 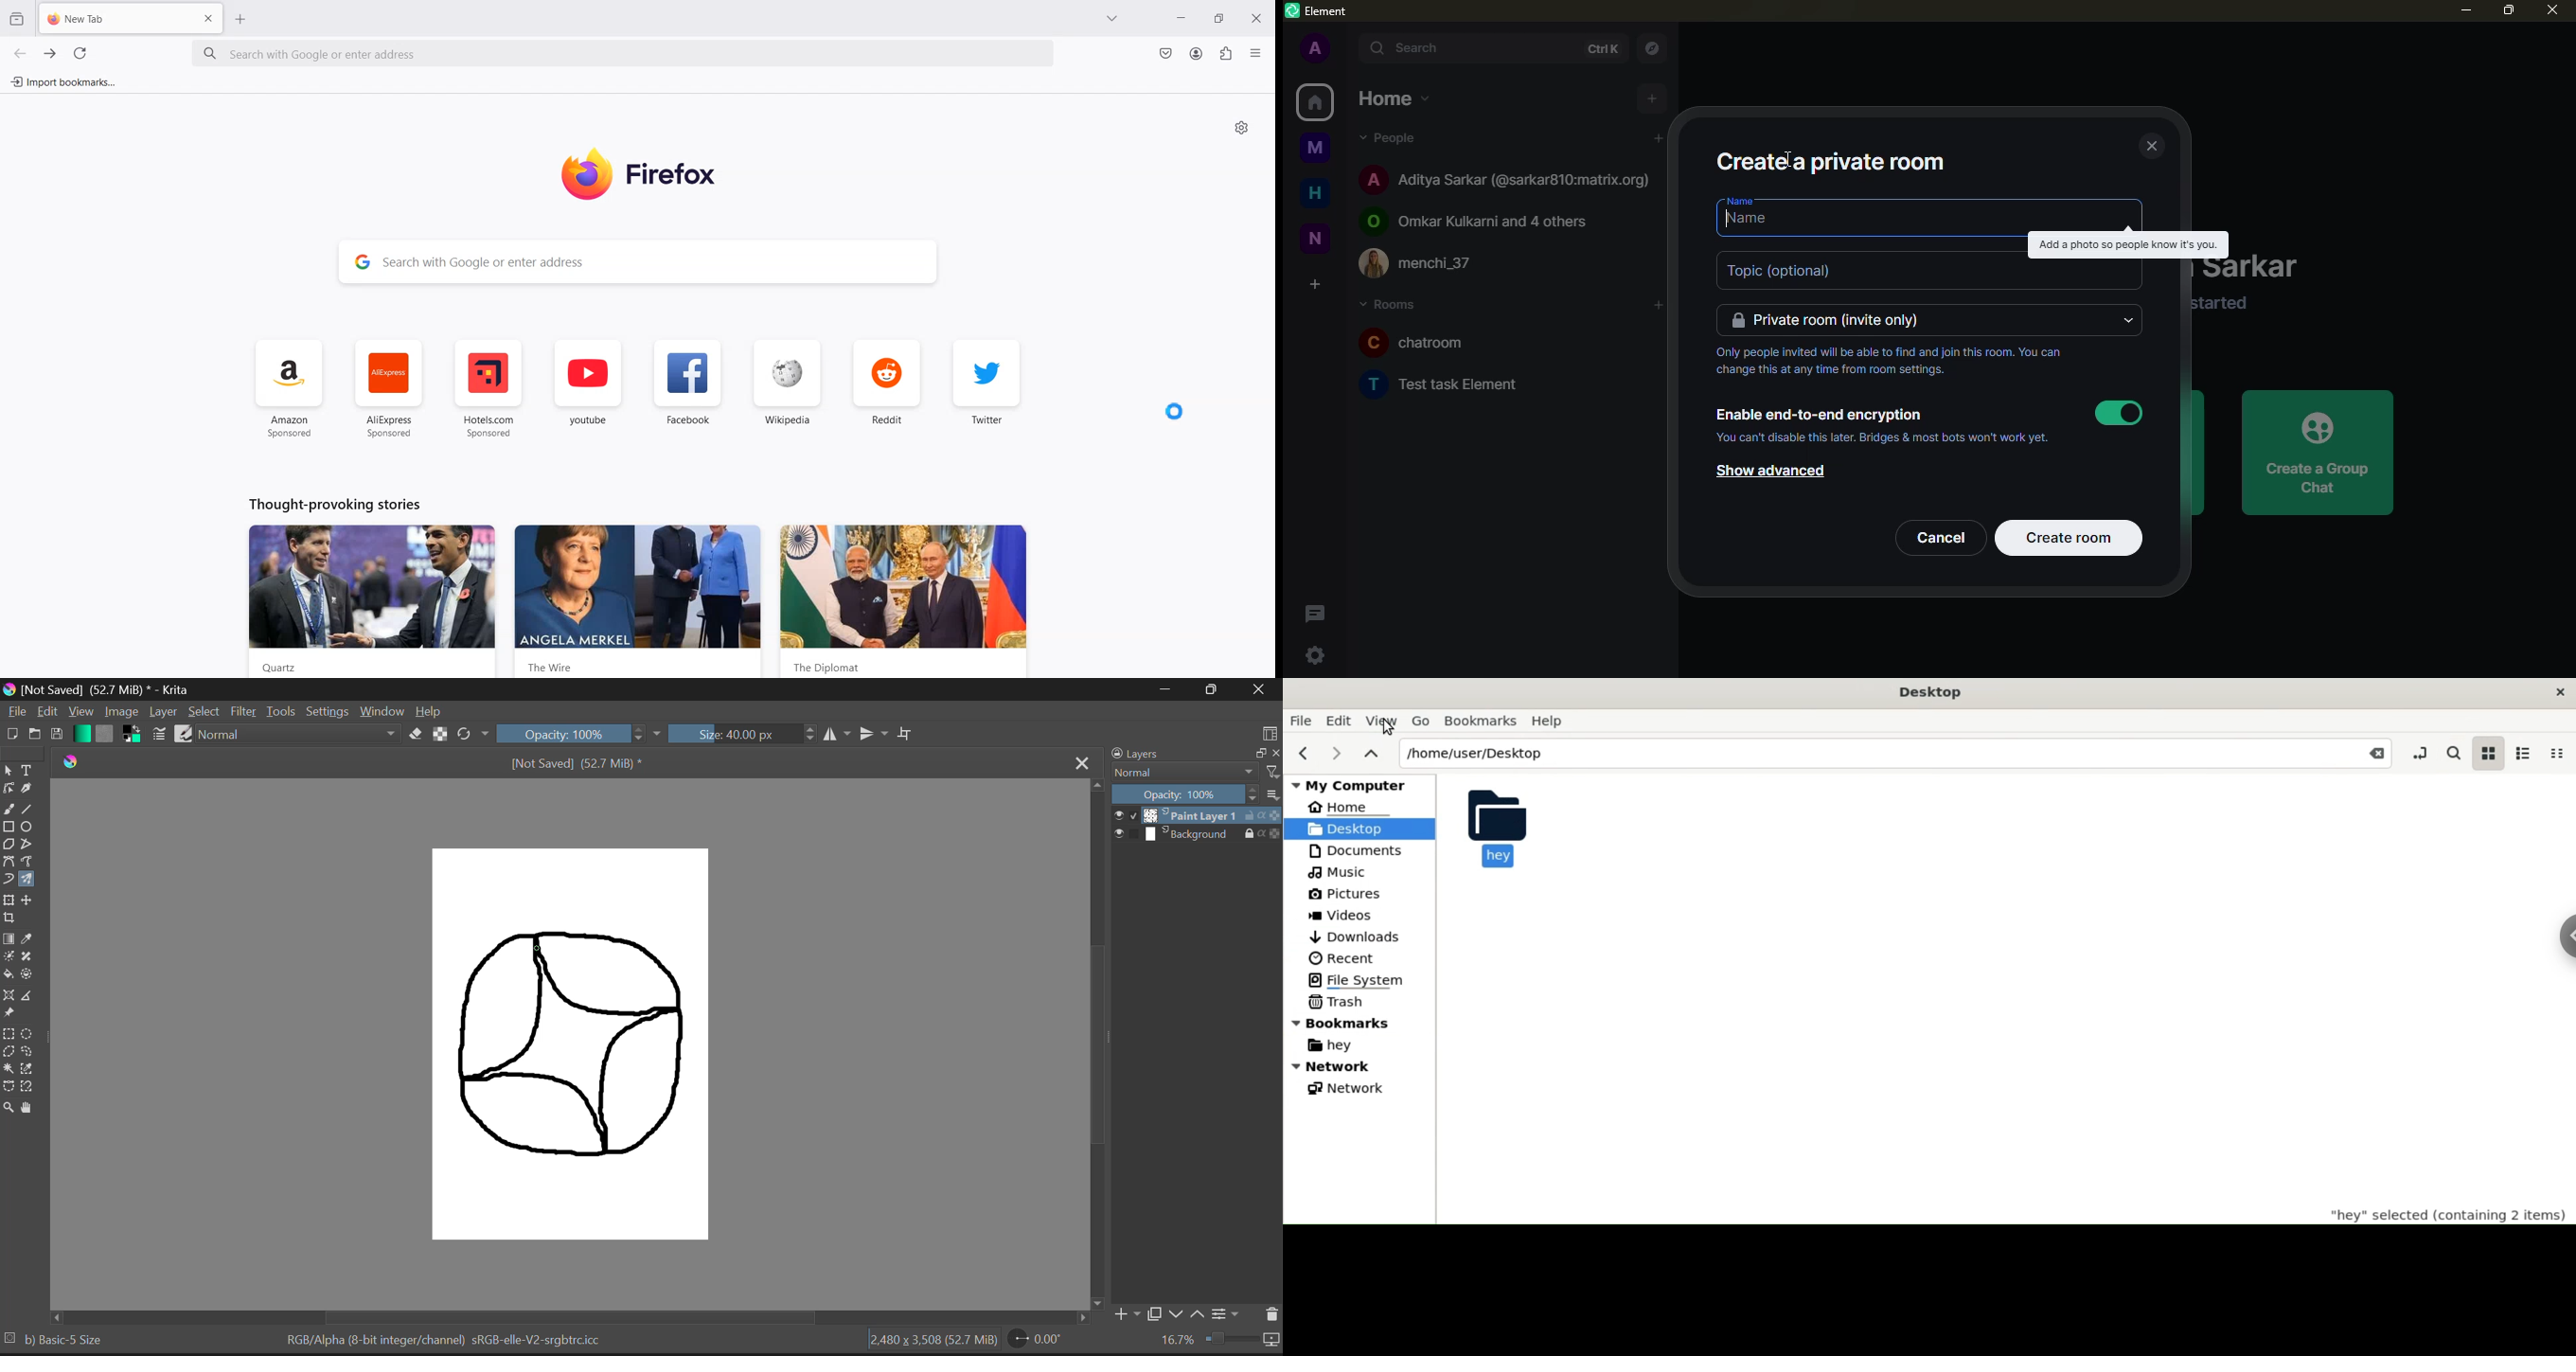 What do you see at coordinates (17, 18) in the screenshot?
I see `View Recent browsing` at bounding box center [17, 18].